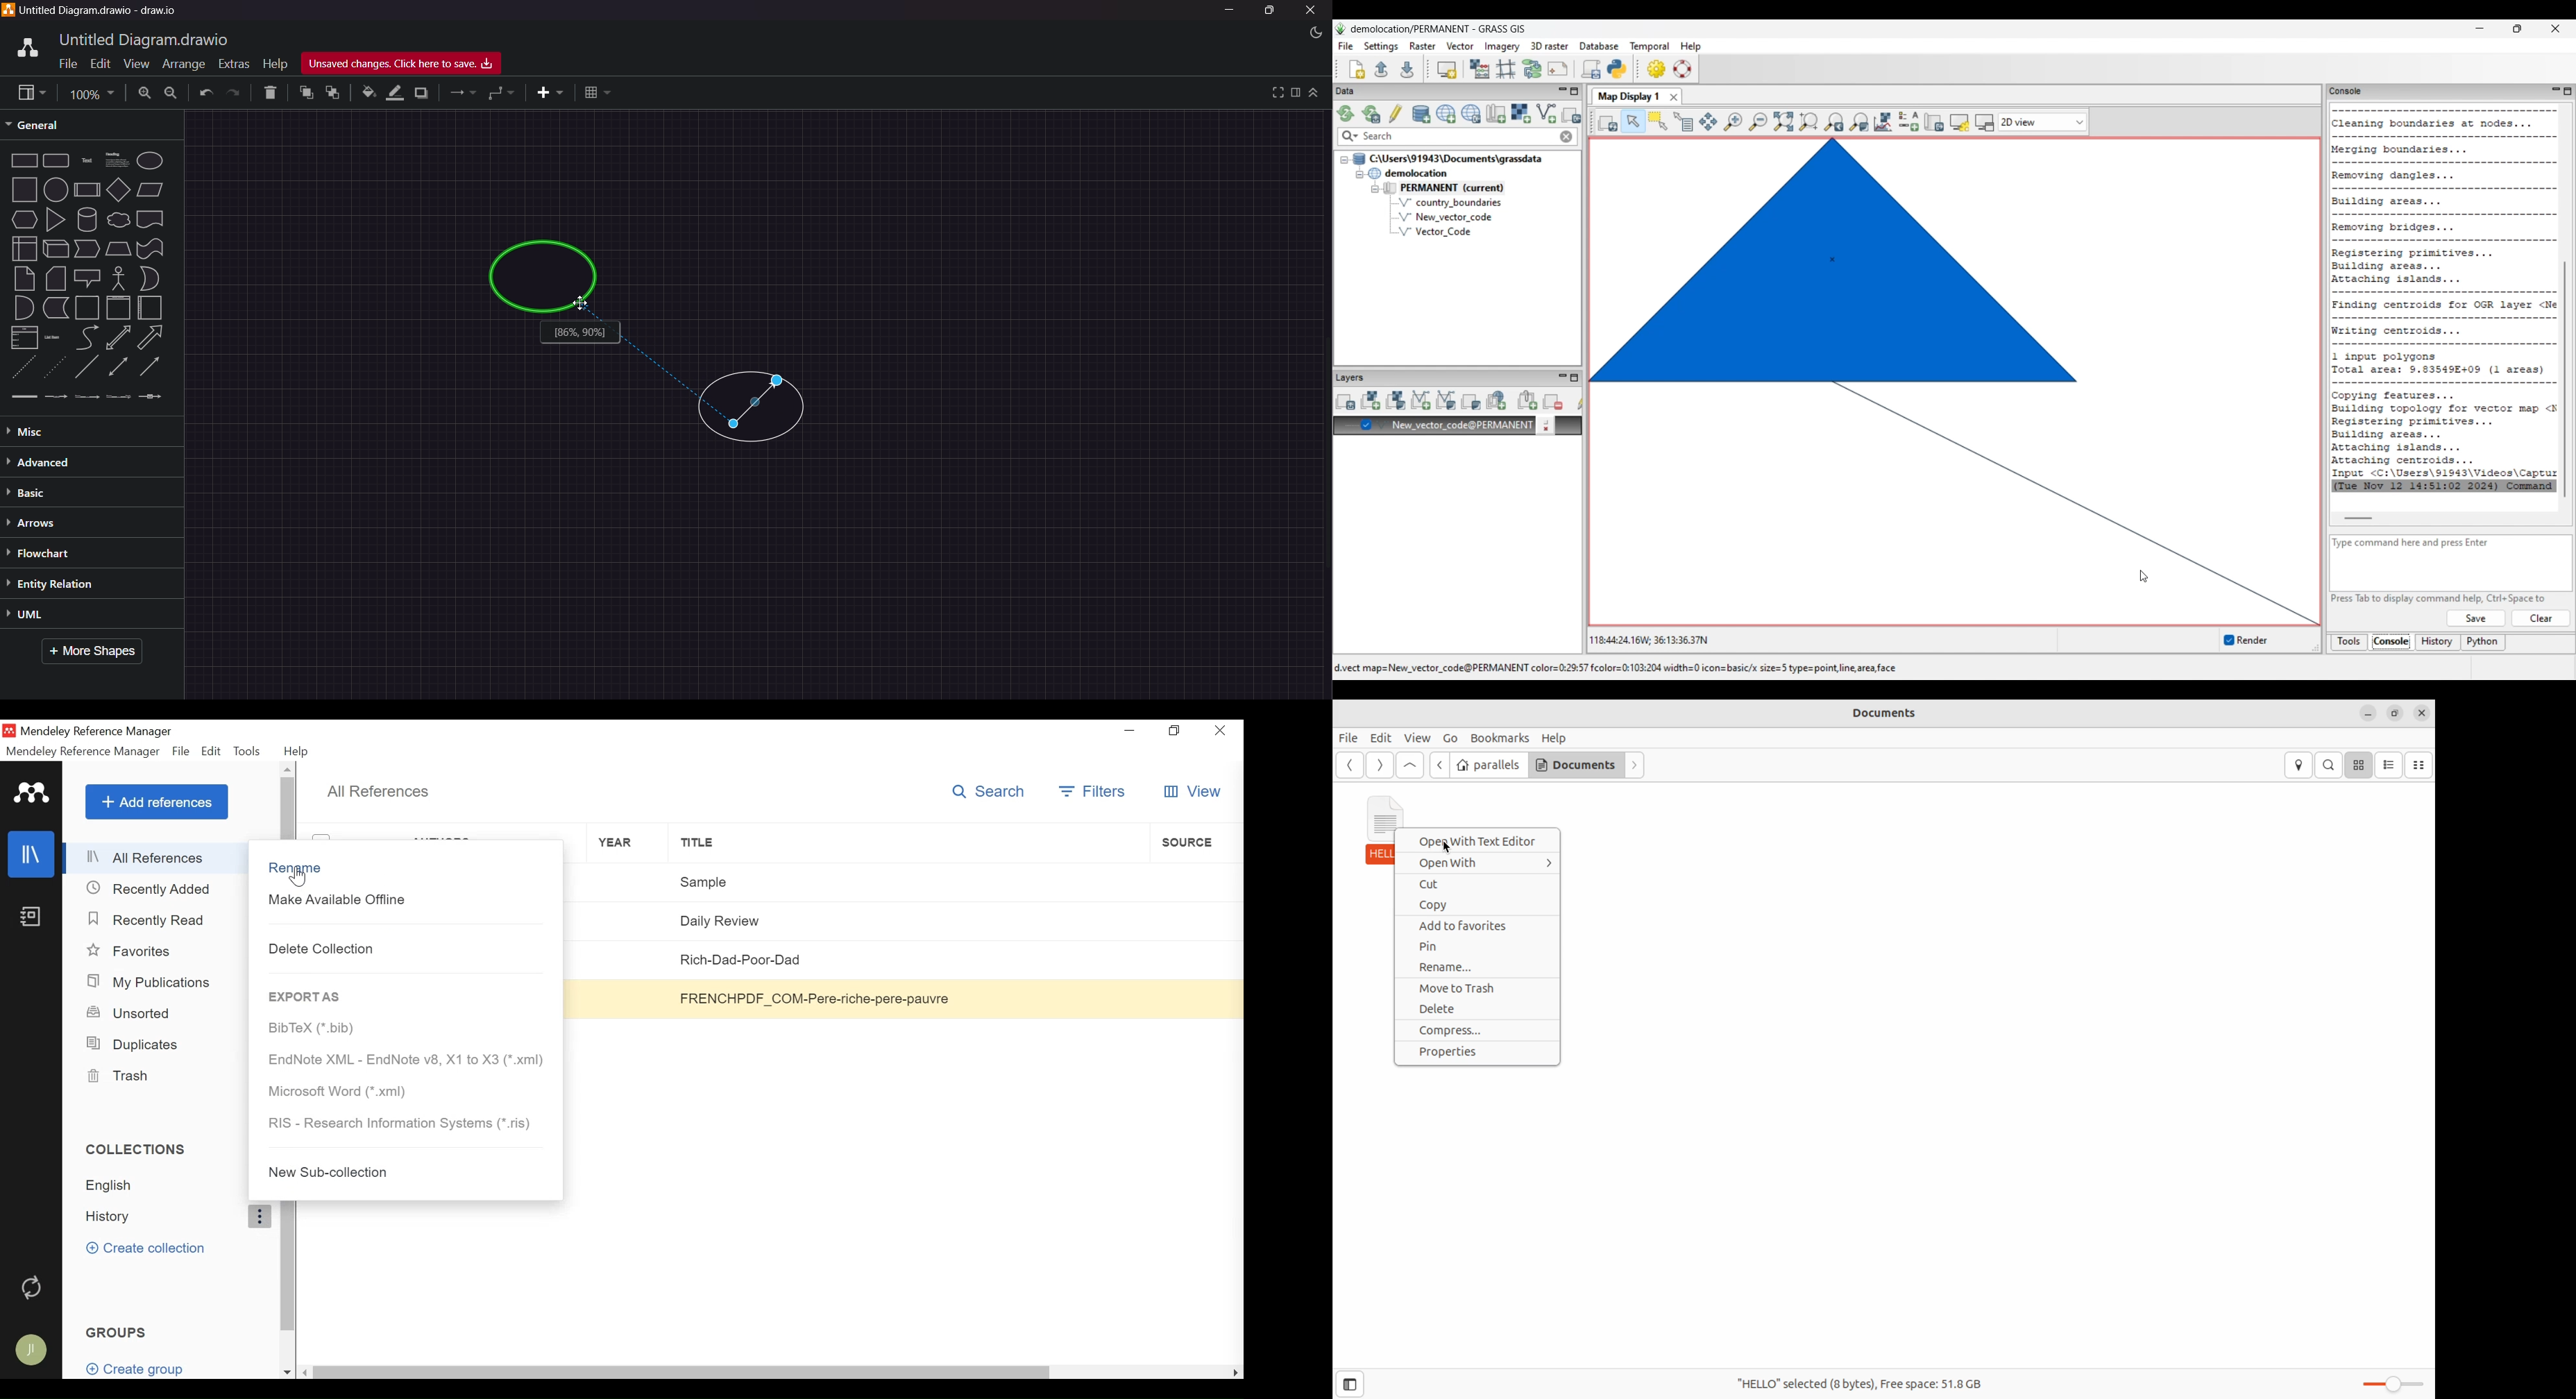 This screenshot has width=2576, height=1400. I want to click on Bookmarks, so click(1501, 737).